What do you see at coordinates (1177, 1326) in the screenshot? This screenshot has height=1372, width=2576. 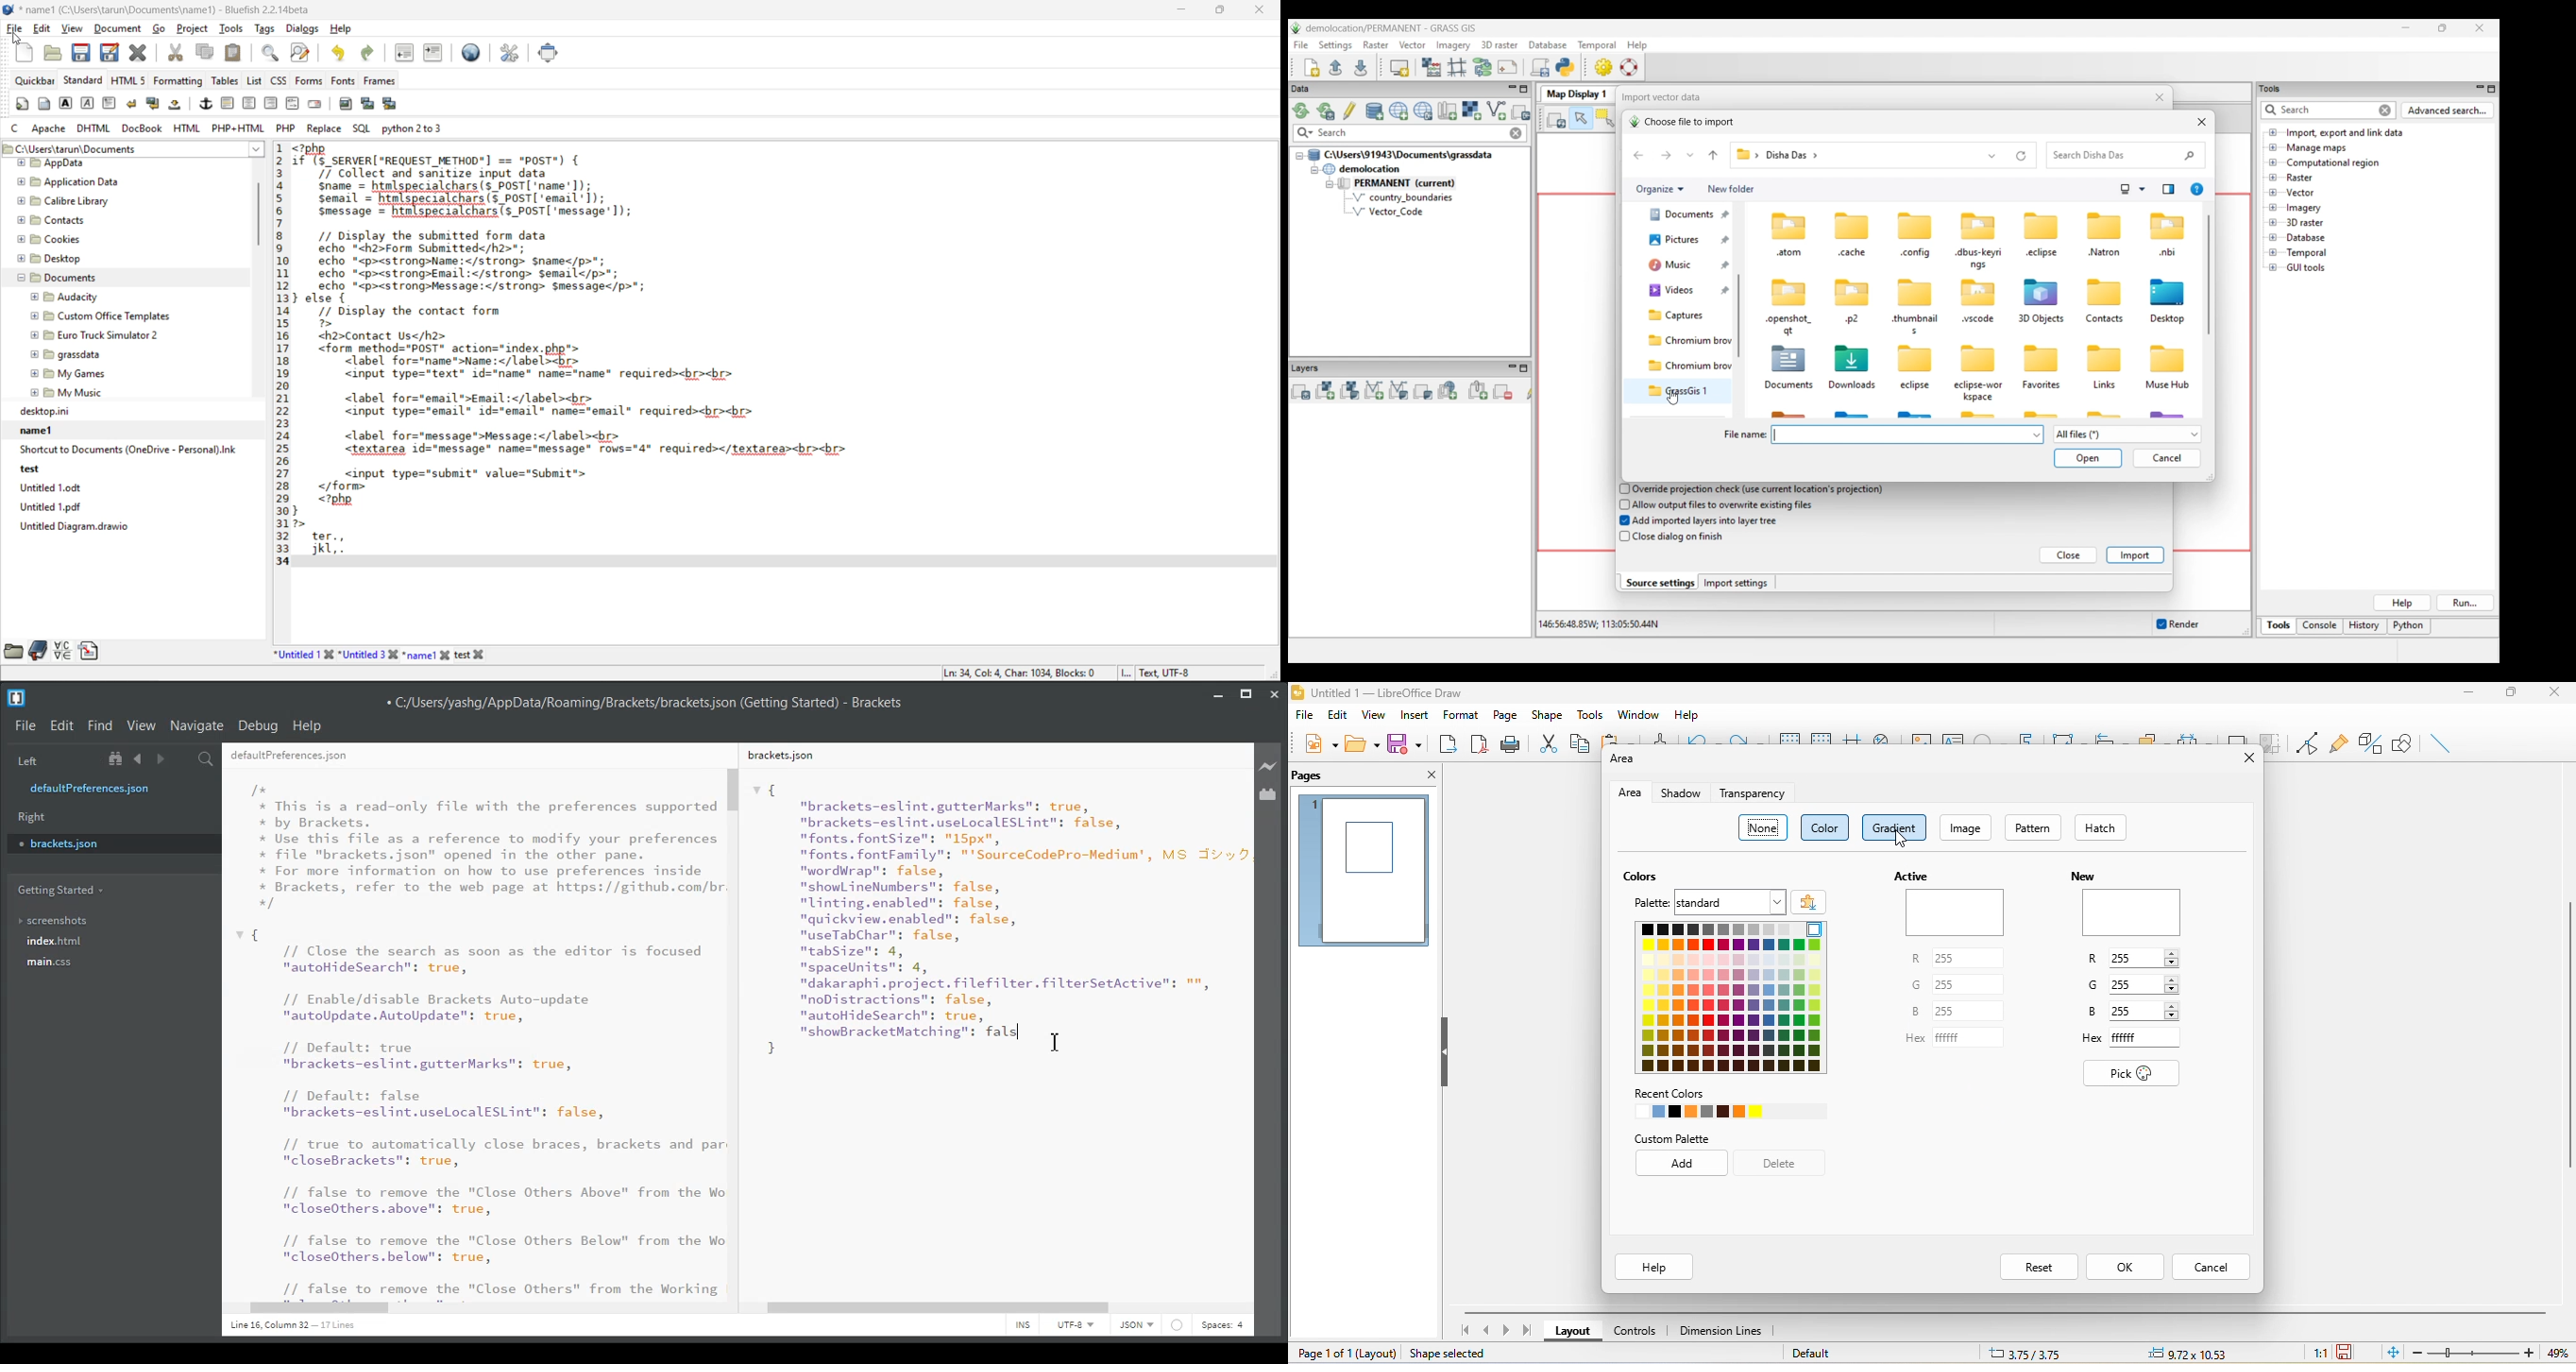 I see `Icon` at bounding box center [1177, 1326].